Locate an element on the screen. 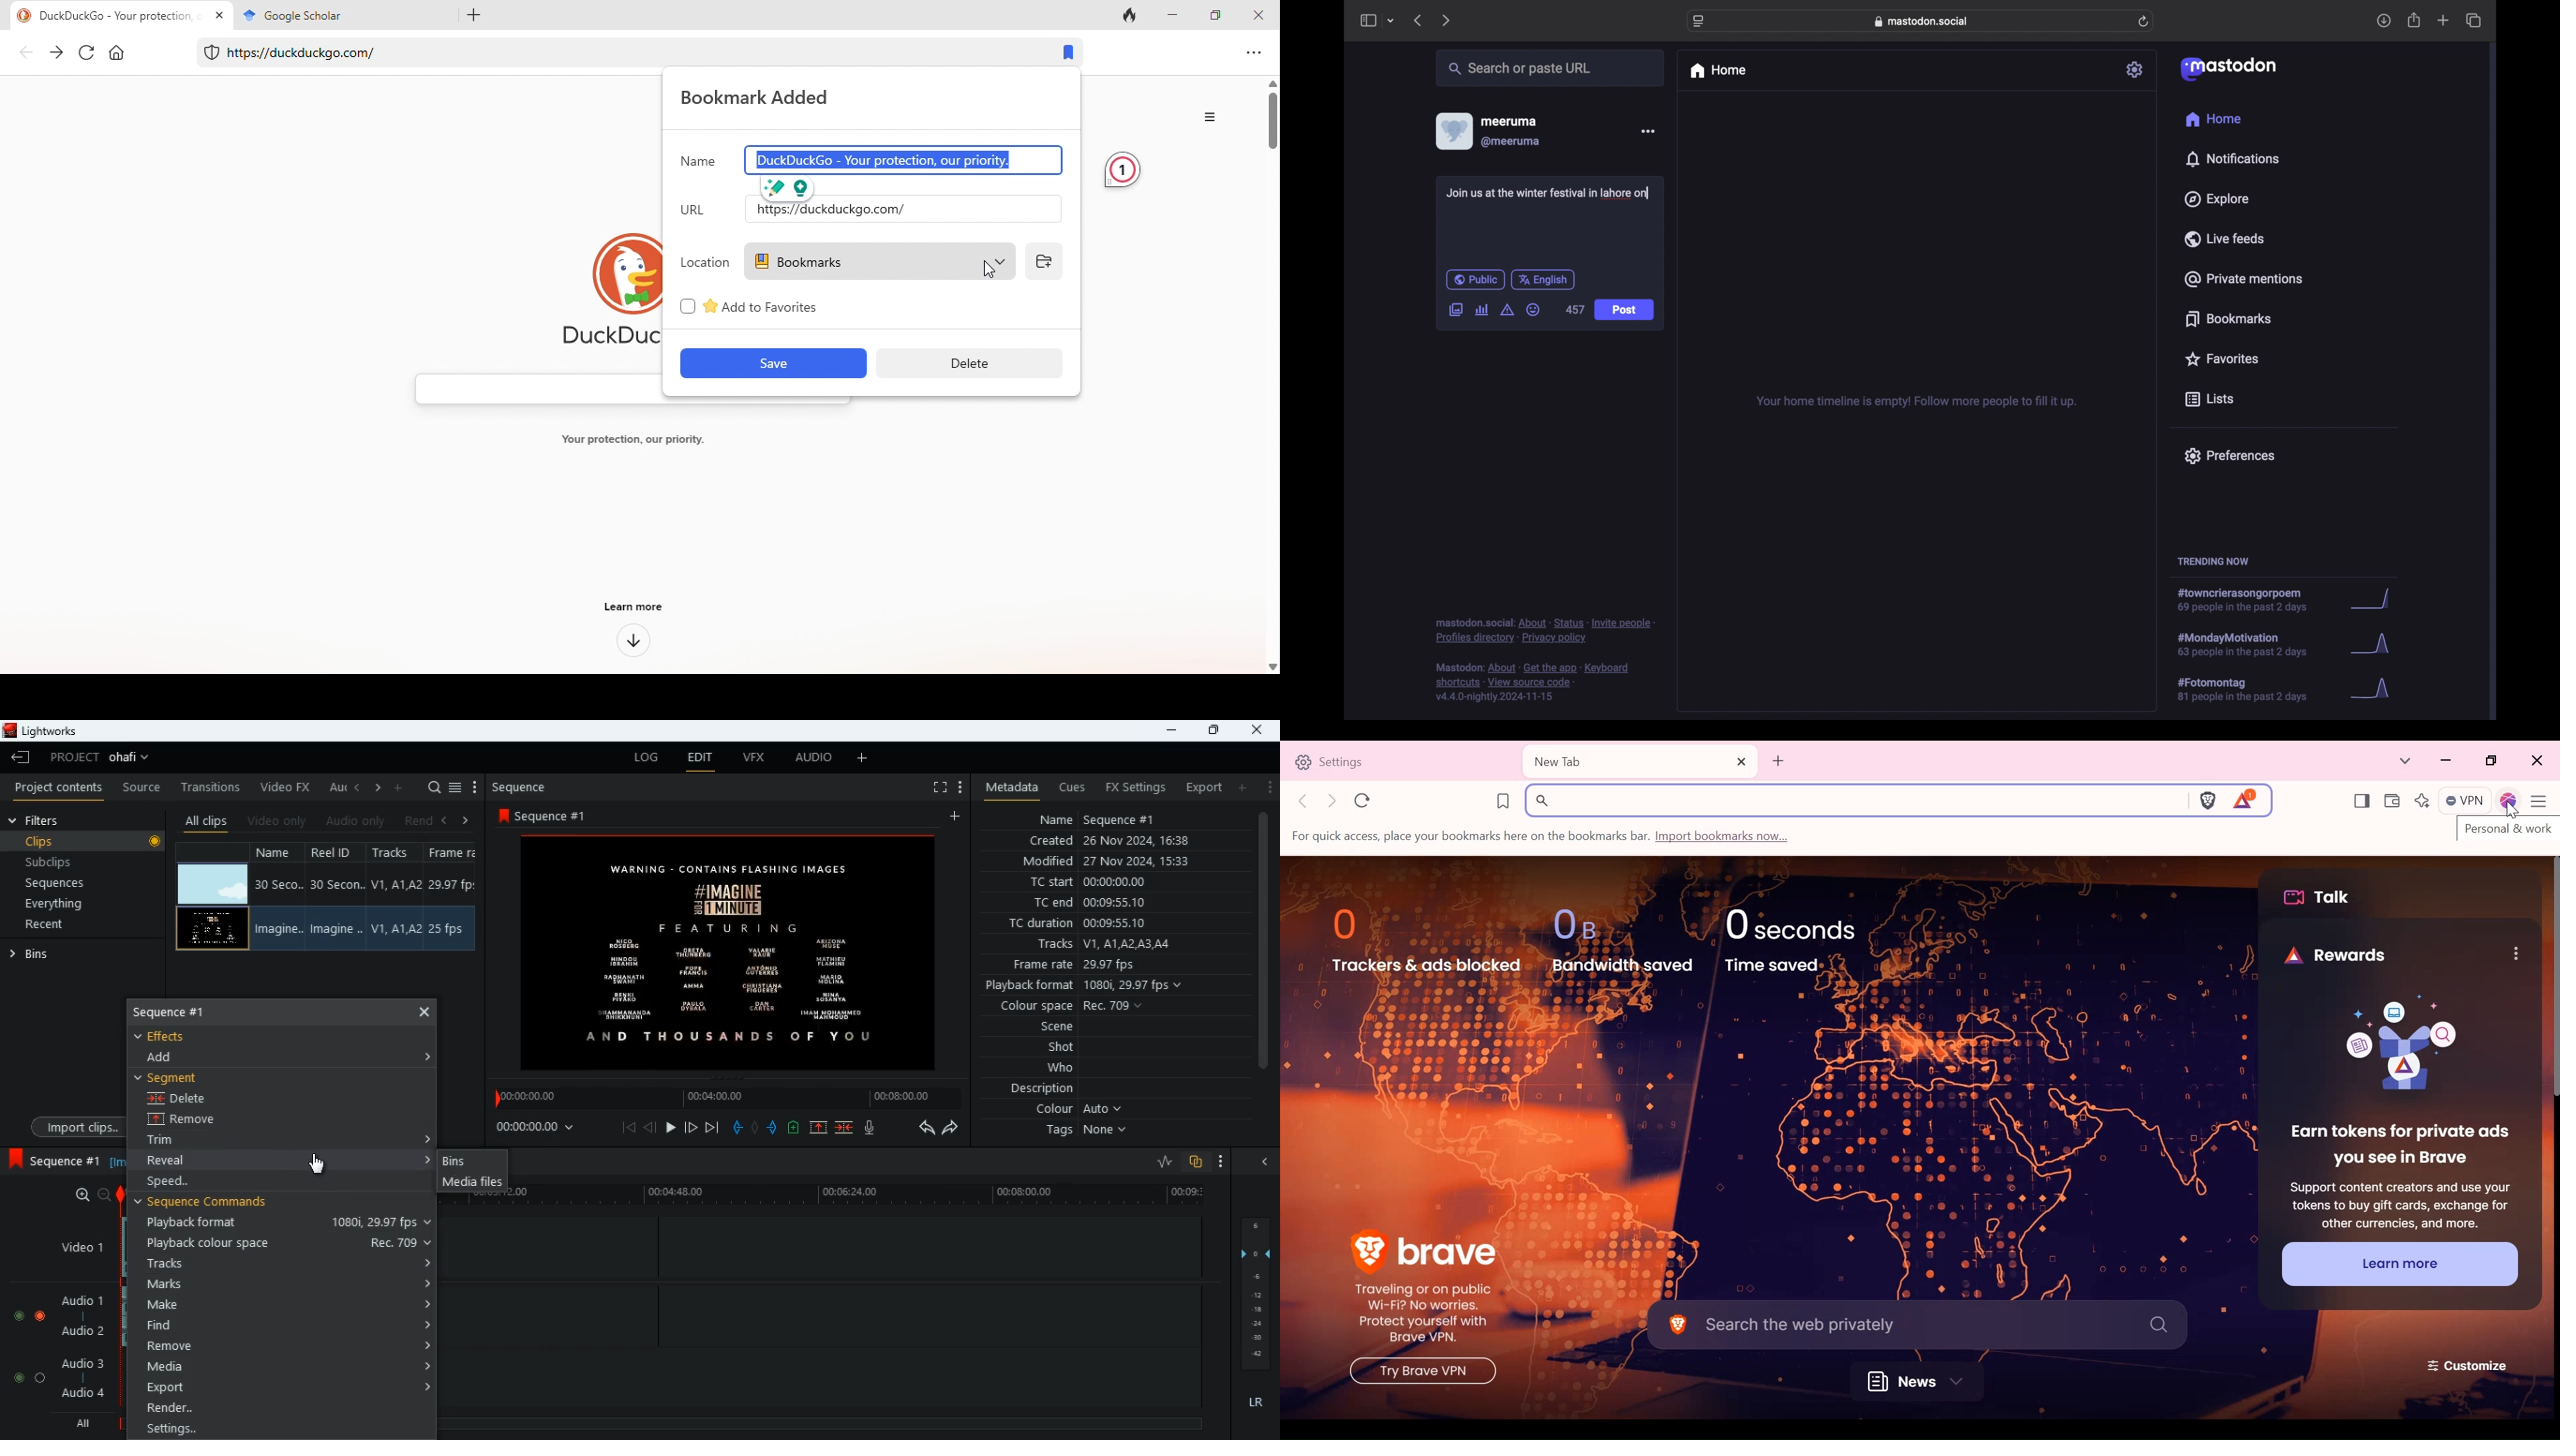  next is located at coordinates (1447, 20).